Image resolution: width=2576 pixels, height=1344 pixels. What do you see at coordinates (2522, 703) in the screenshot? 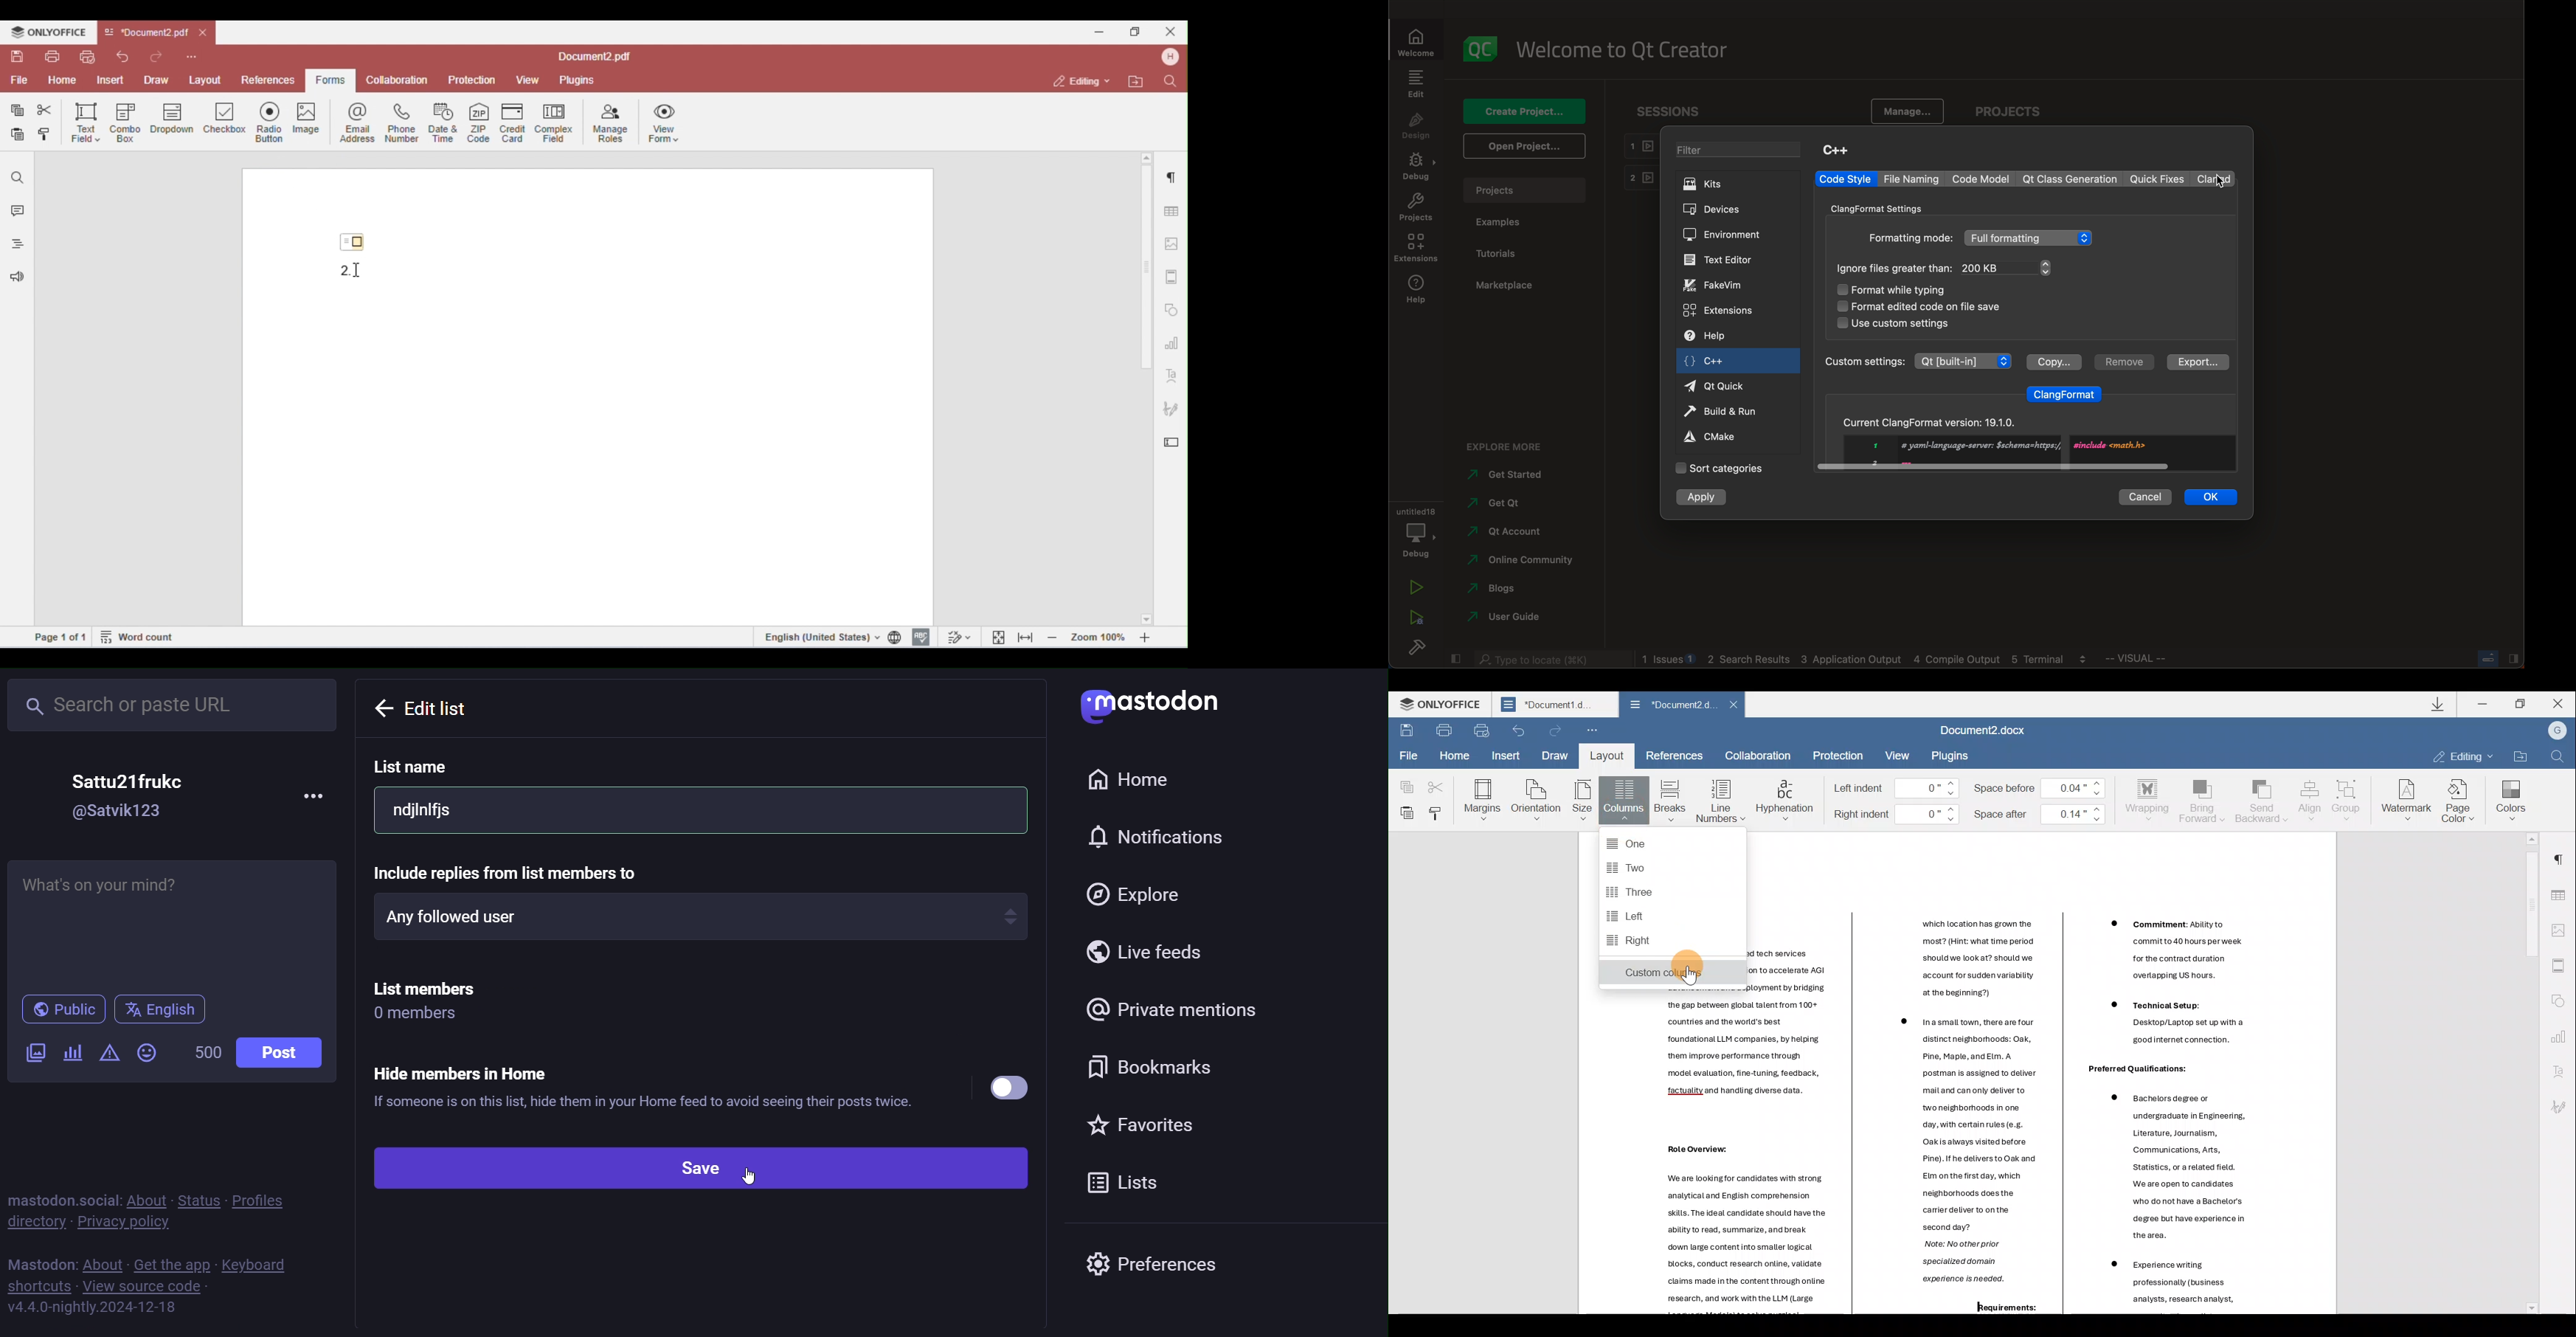
I see `Maximize` at bounding box center [2522, 703].